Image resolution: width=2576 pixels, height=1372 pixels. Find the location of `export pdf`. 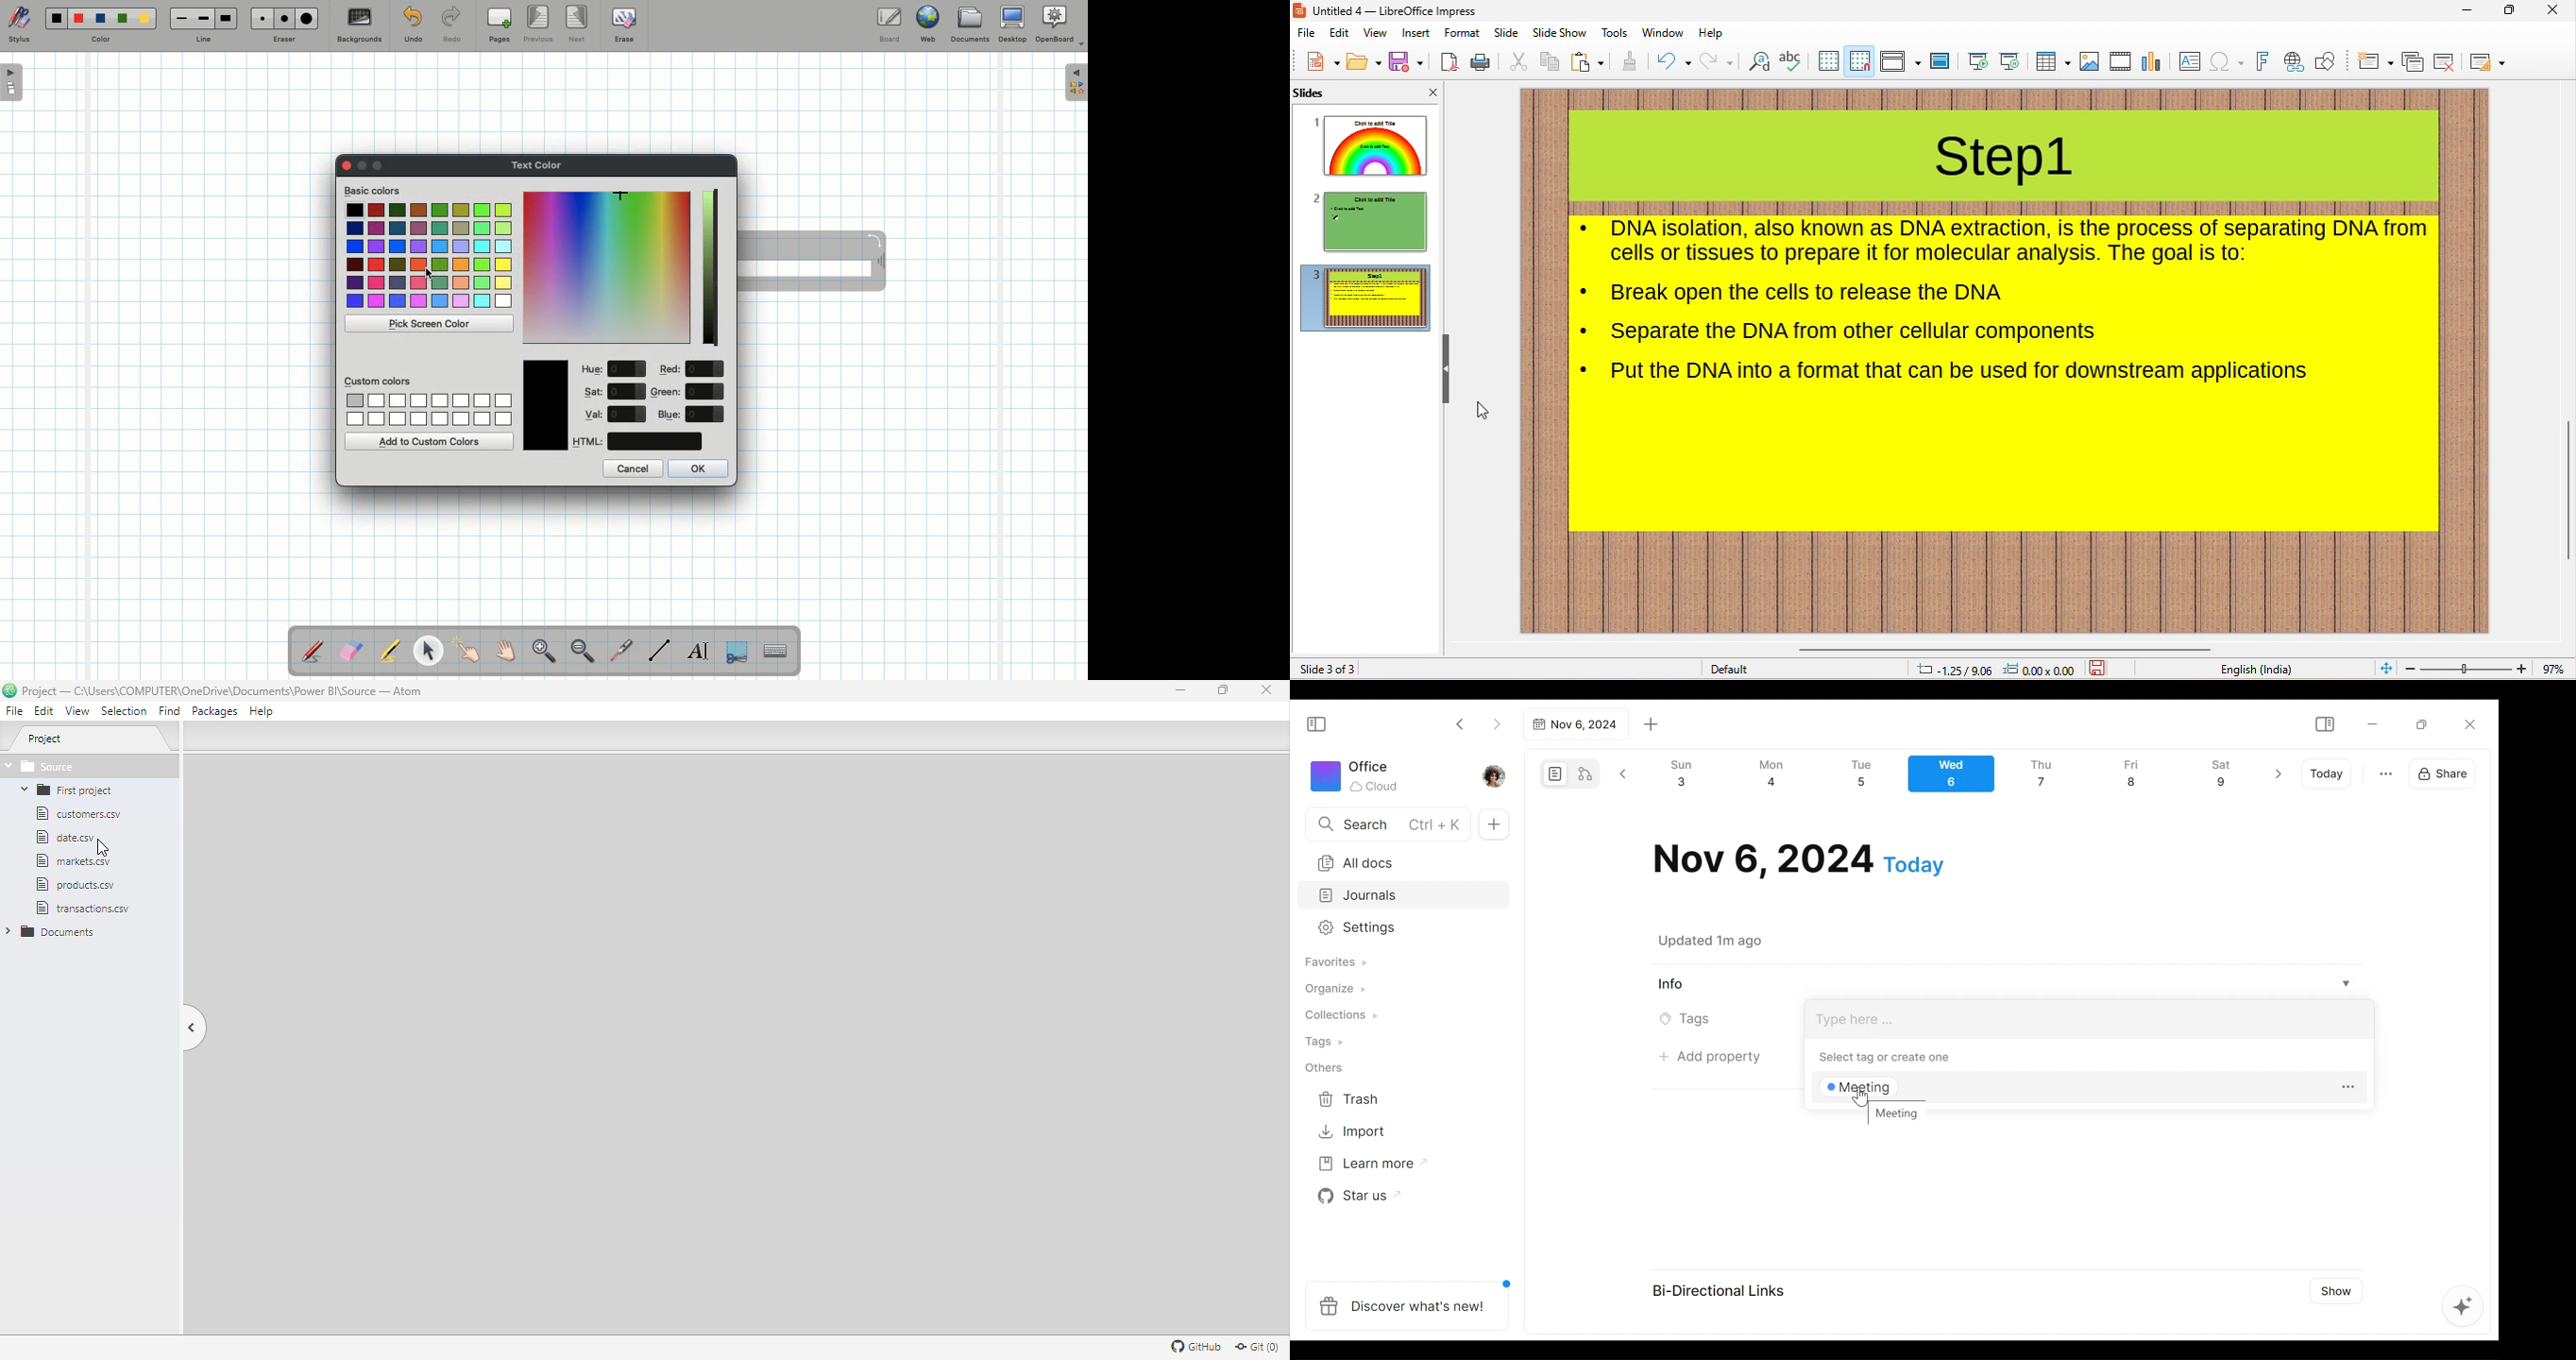

export pdf is located at coordinates (1450, 62).